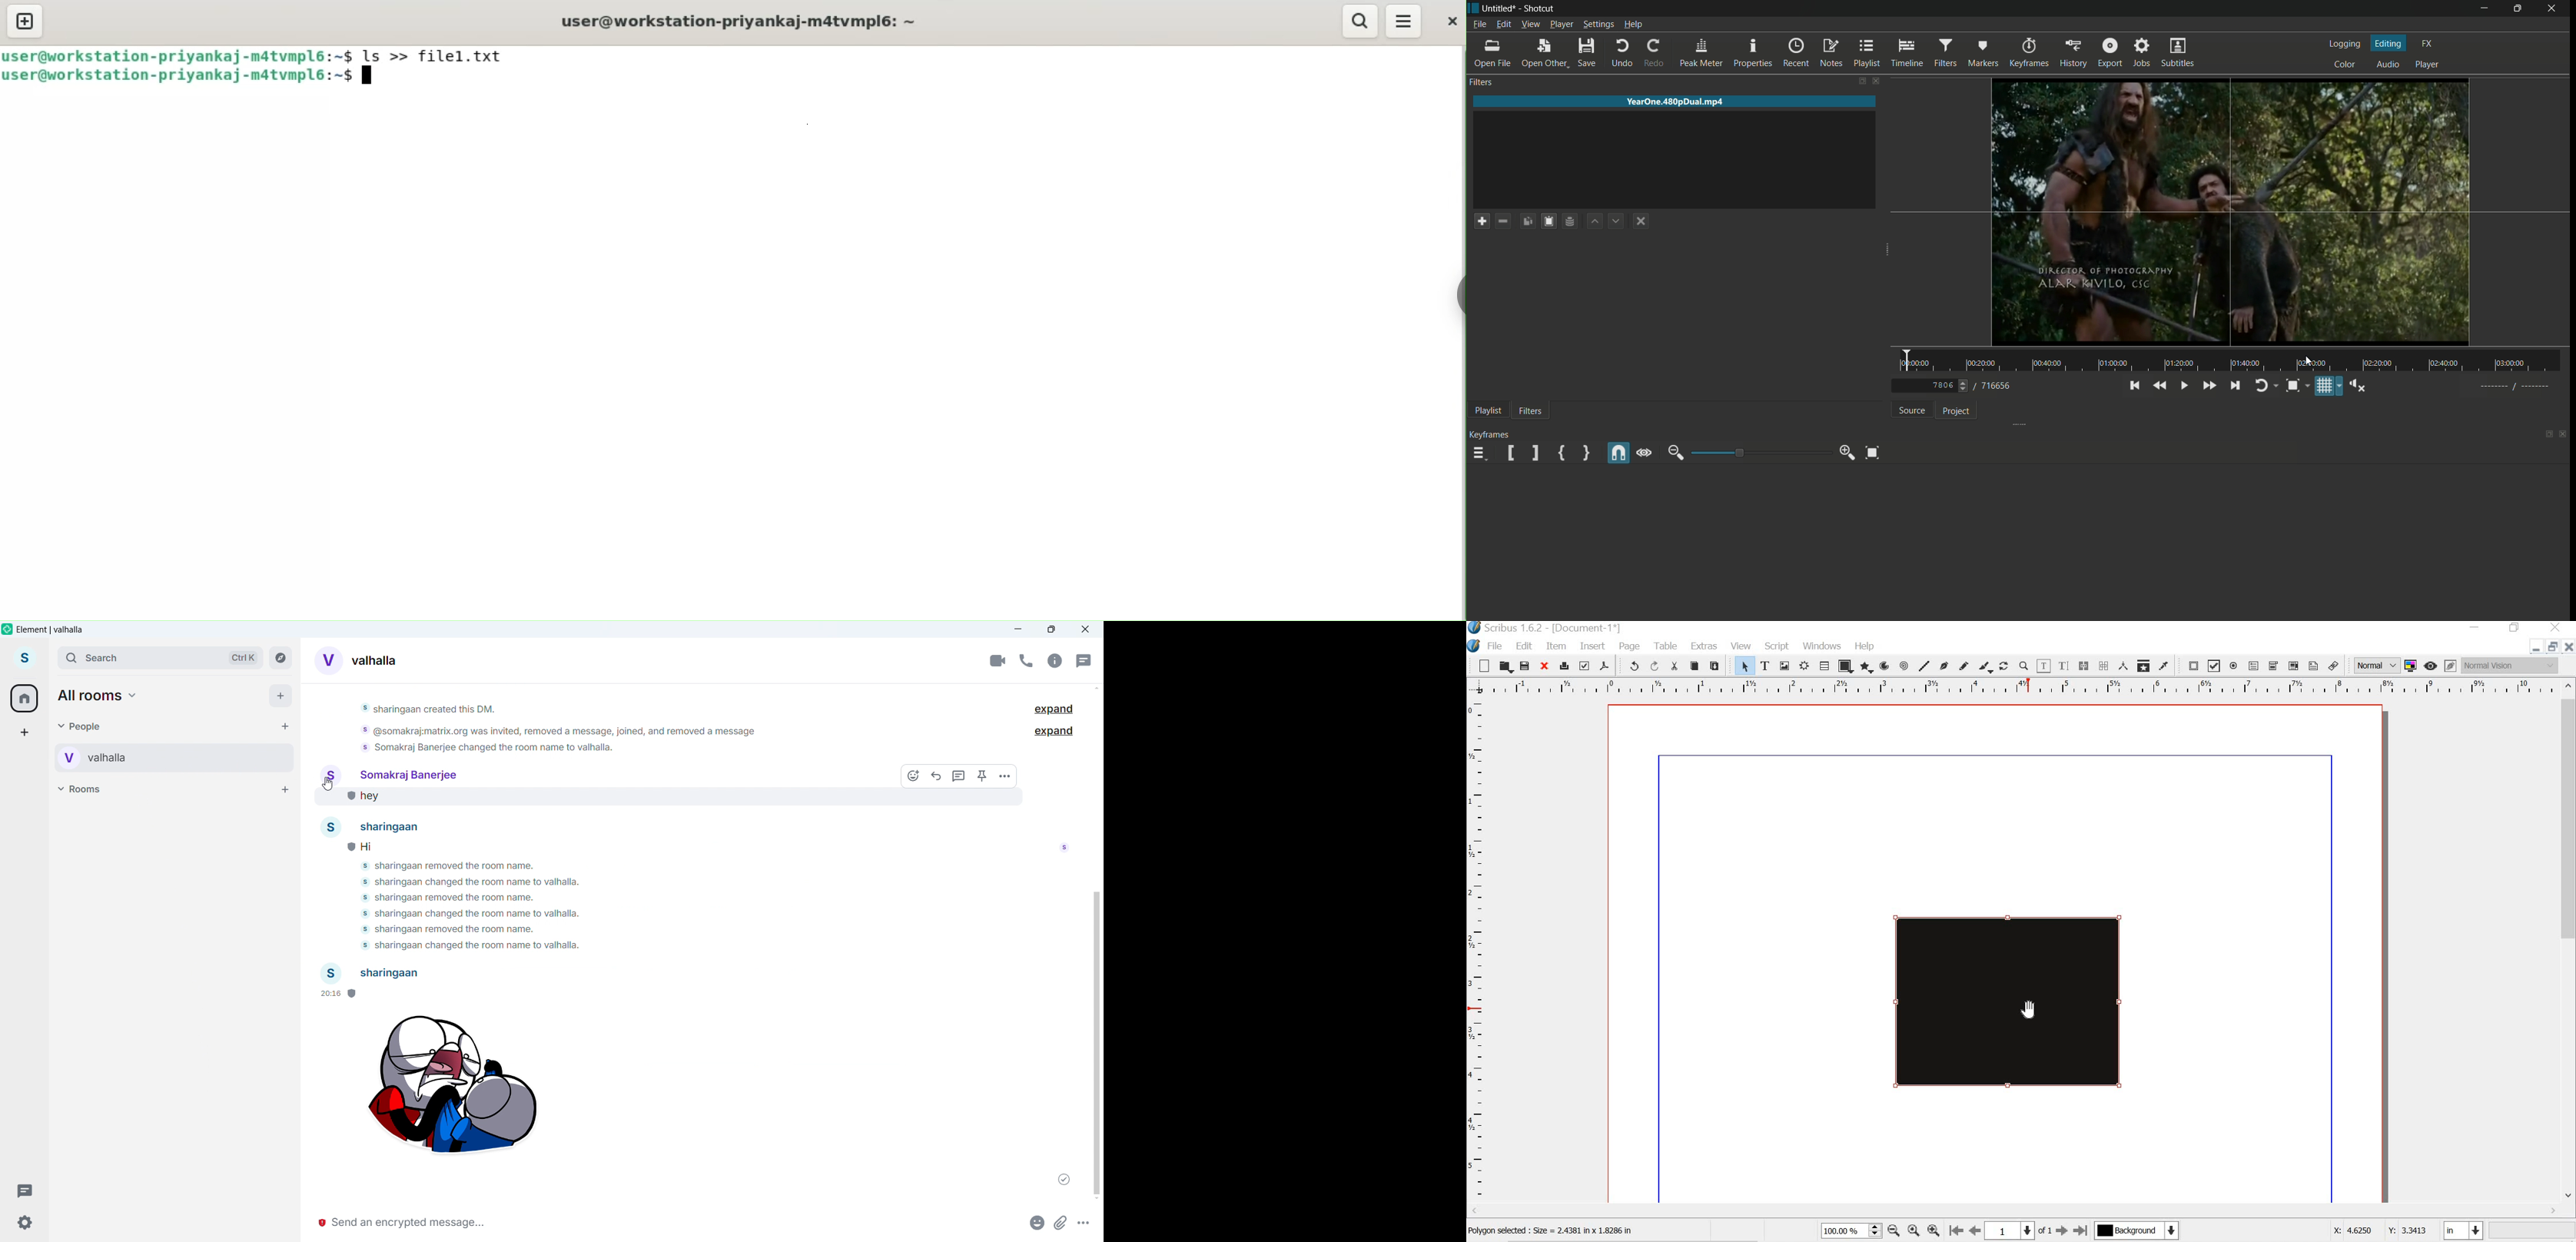 The width and height of the screenshot is (2576, 1260). Describe the element at coordinates (1676, 667) in the screenshot. I see `cut` at that location.